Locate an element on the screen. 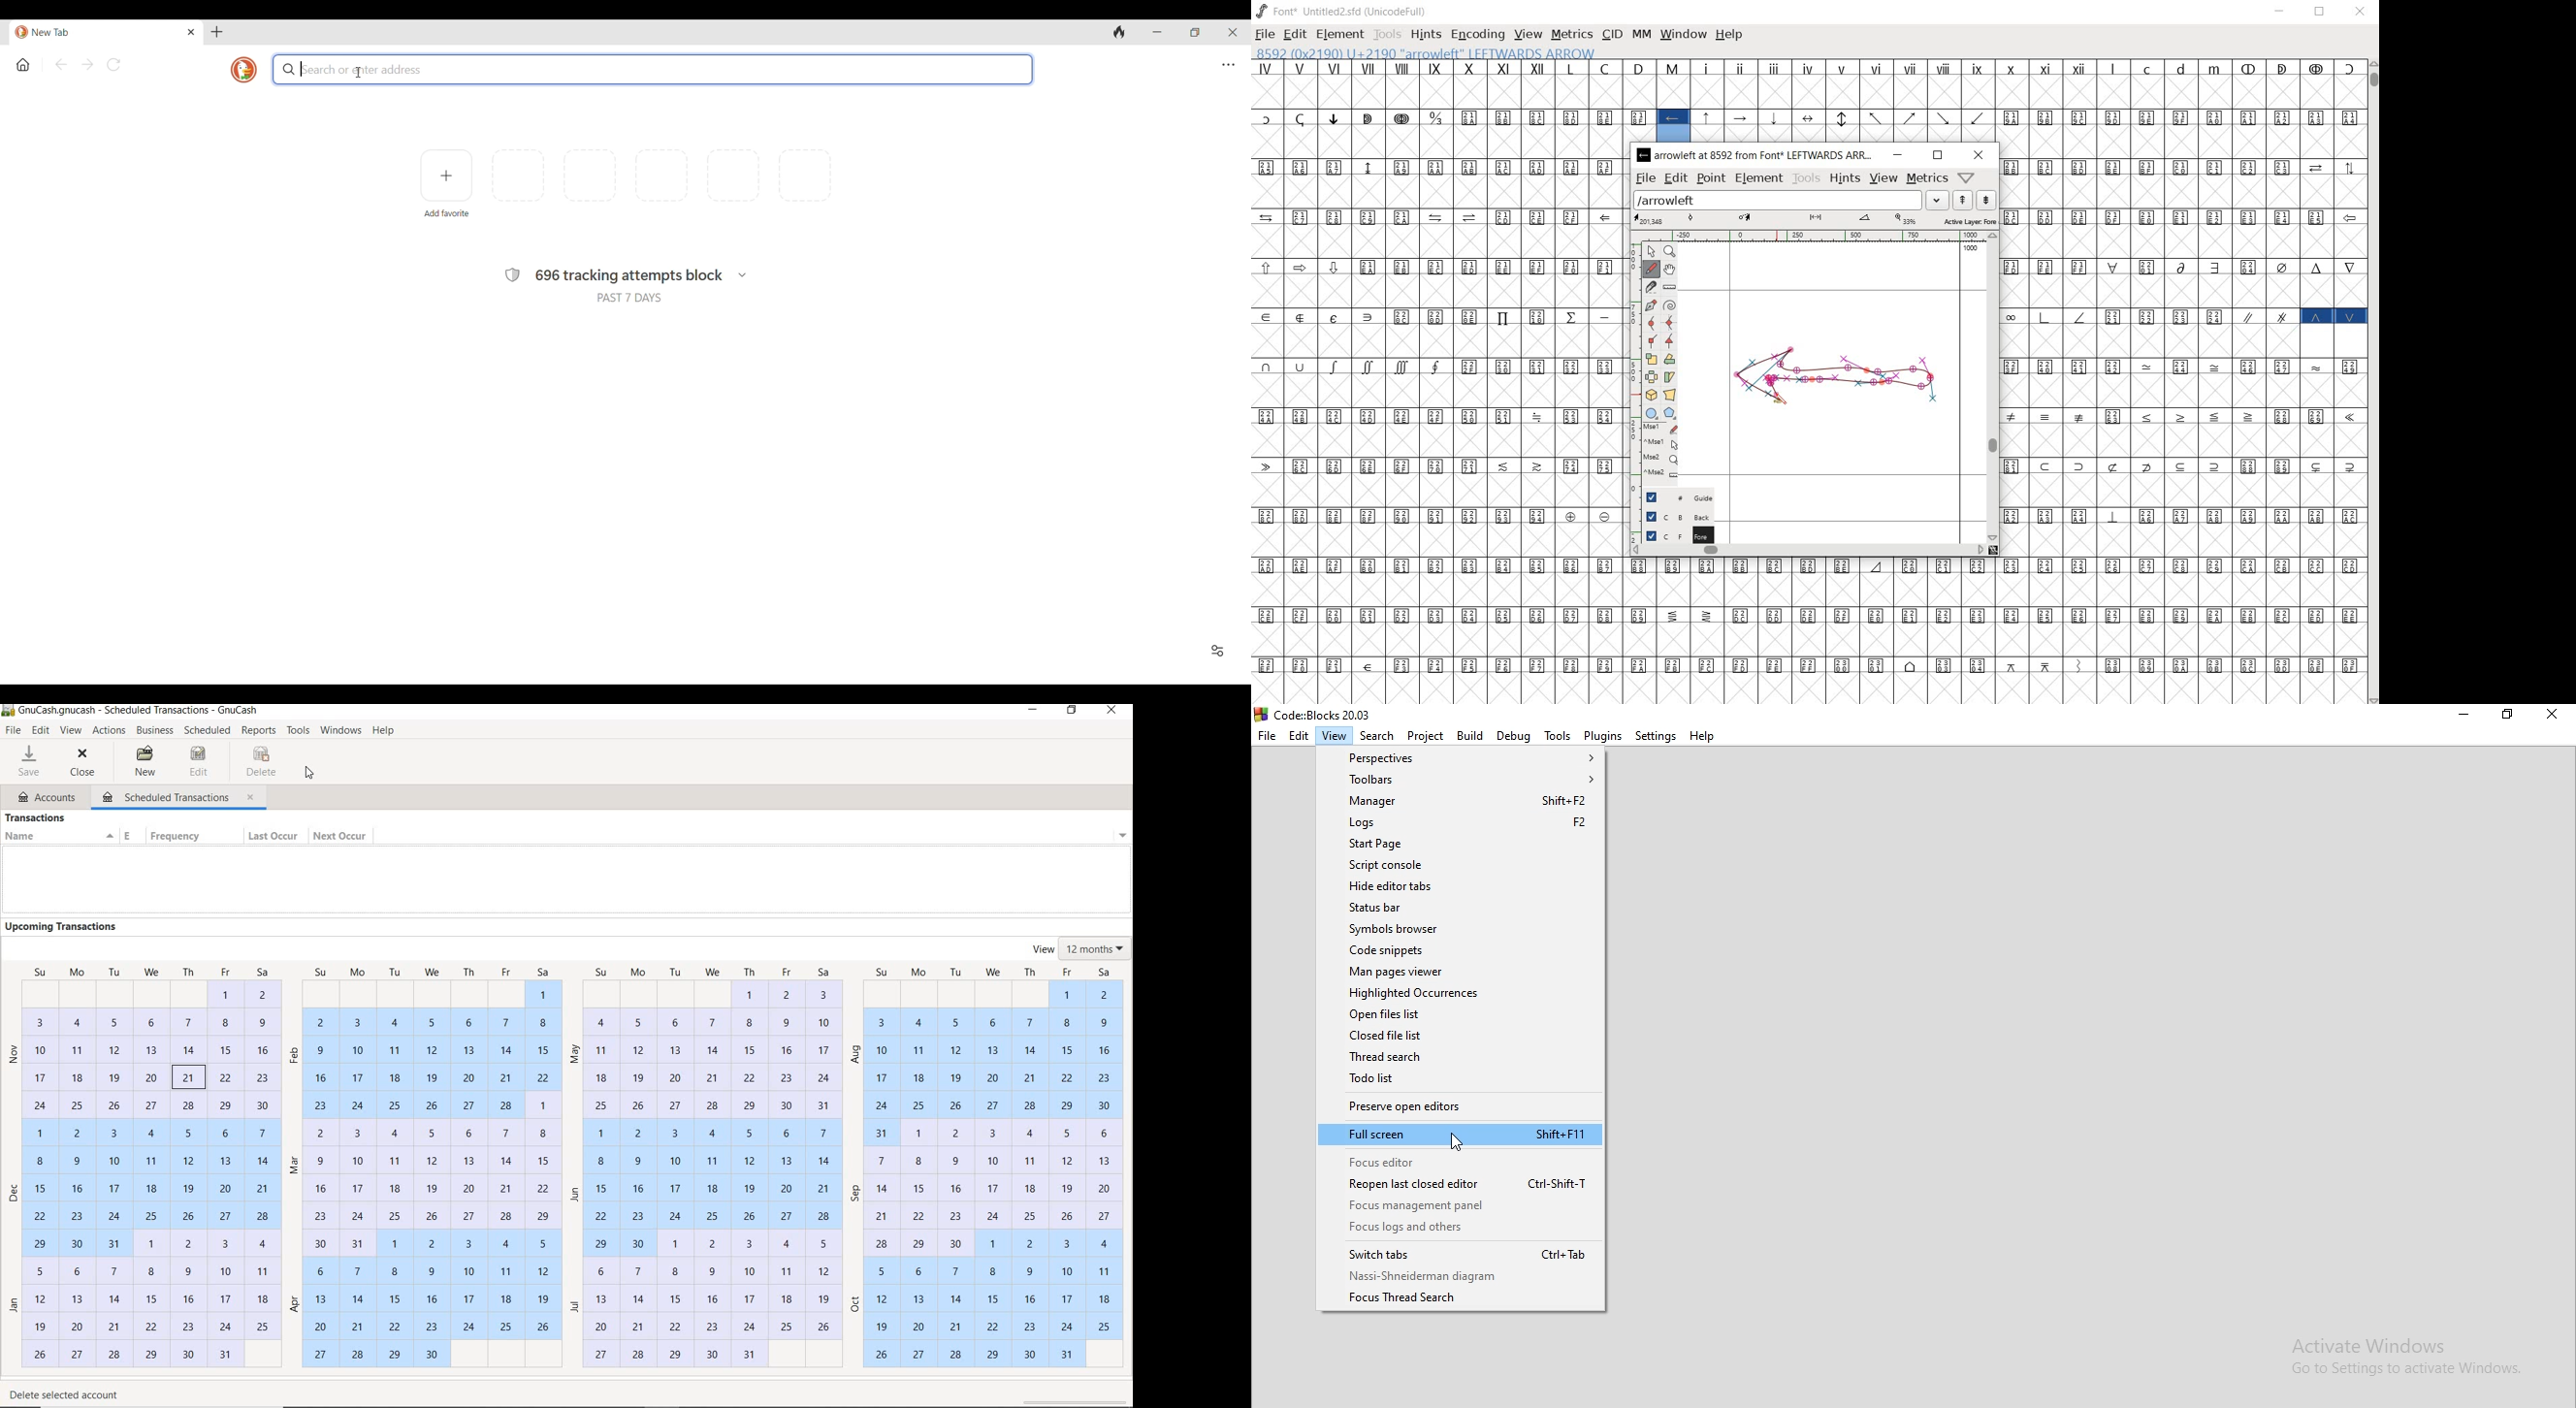  REPORTS is located at coordinates (260, 730).